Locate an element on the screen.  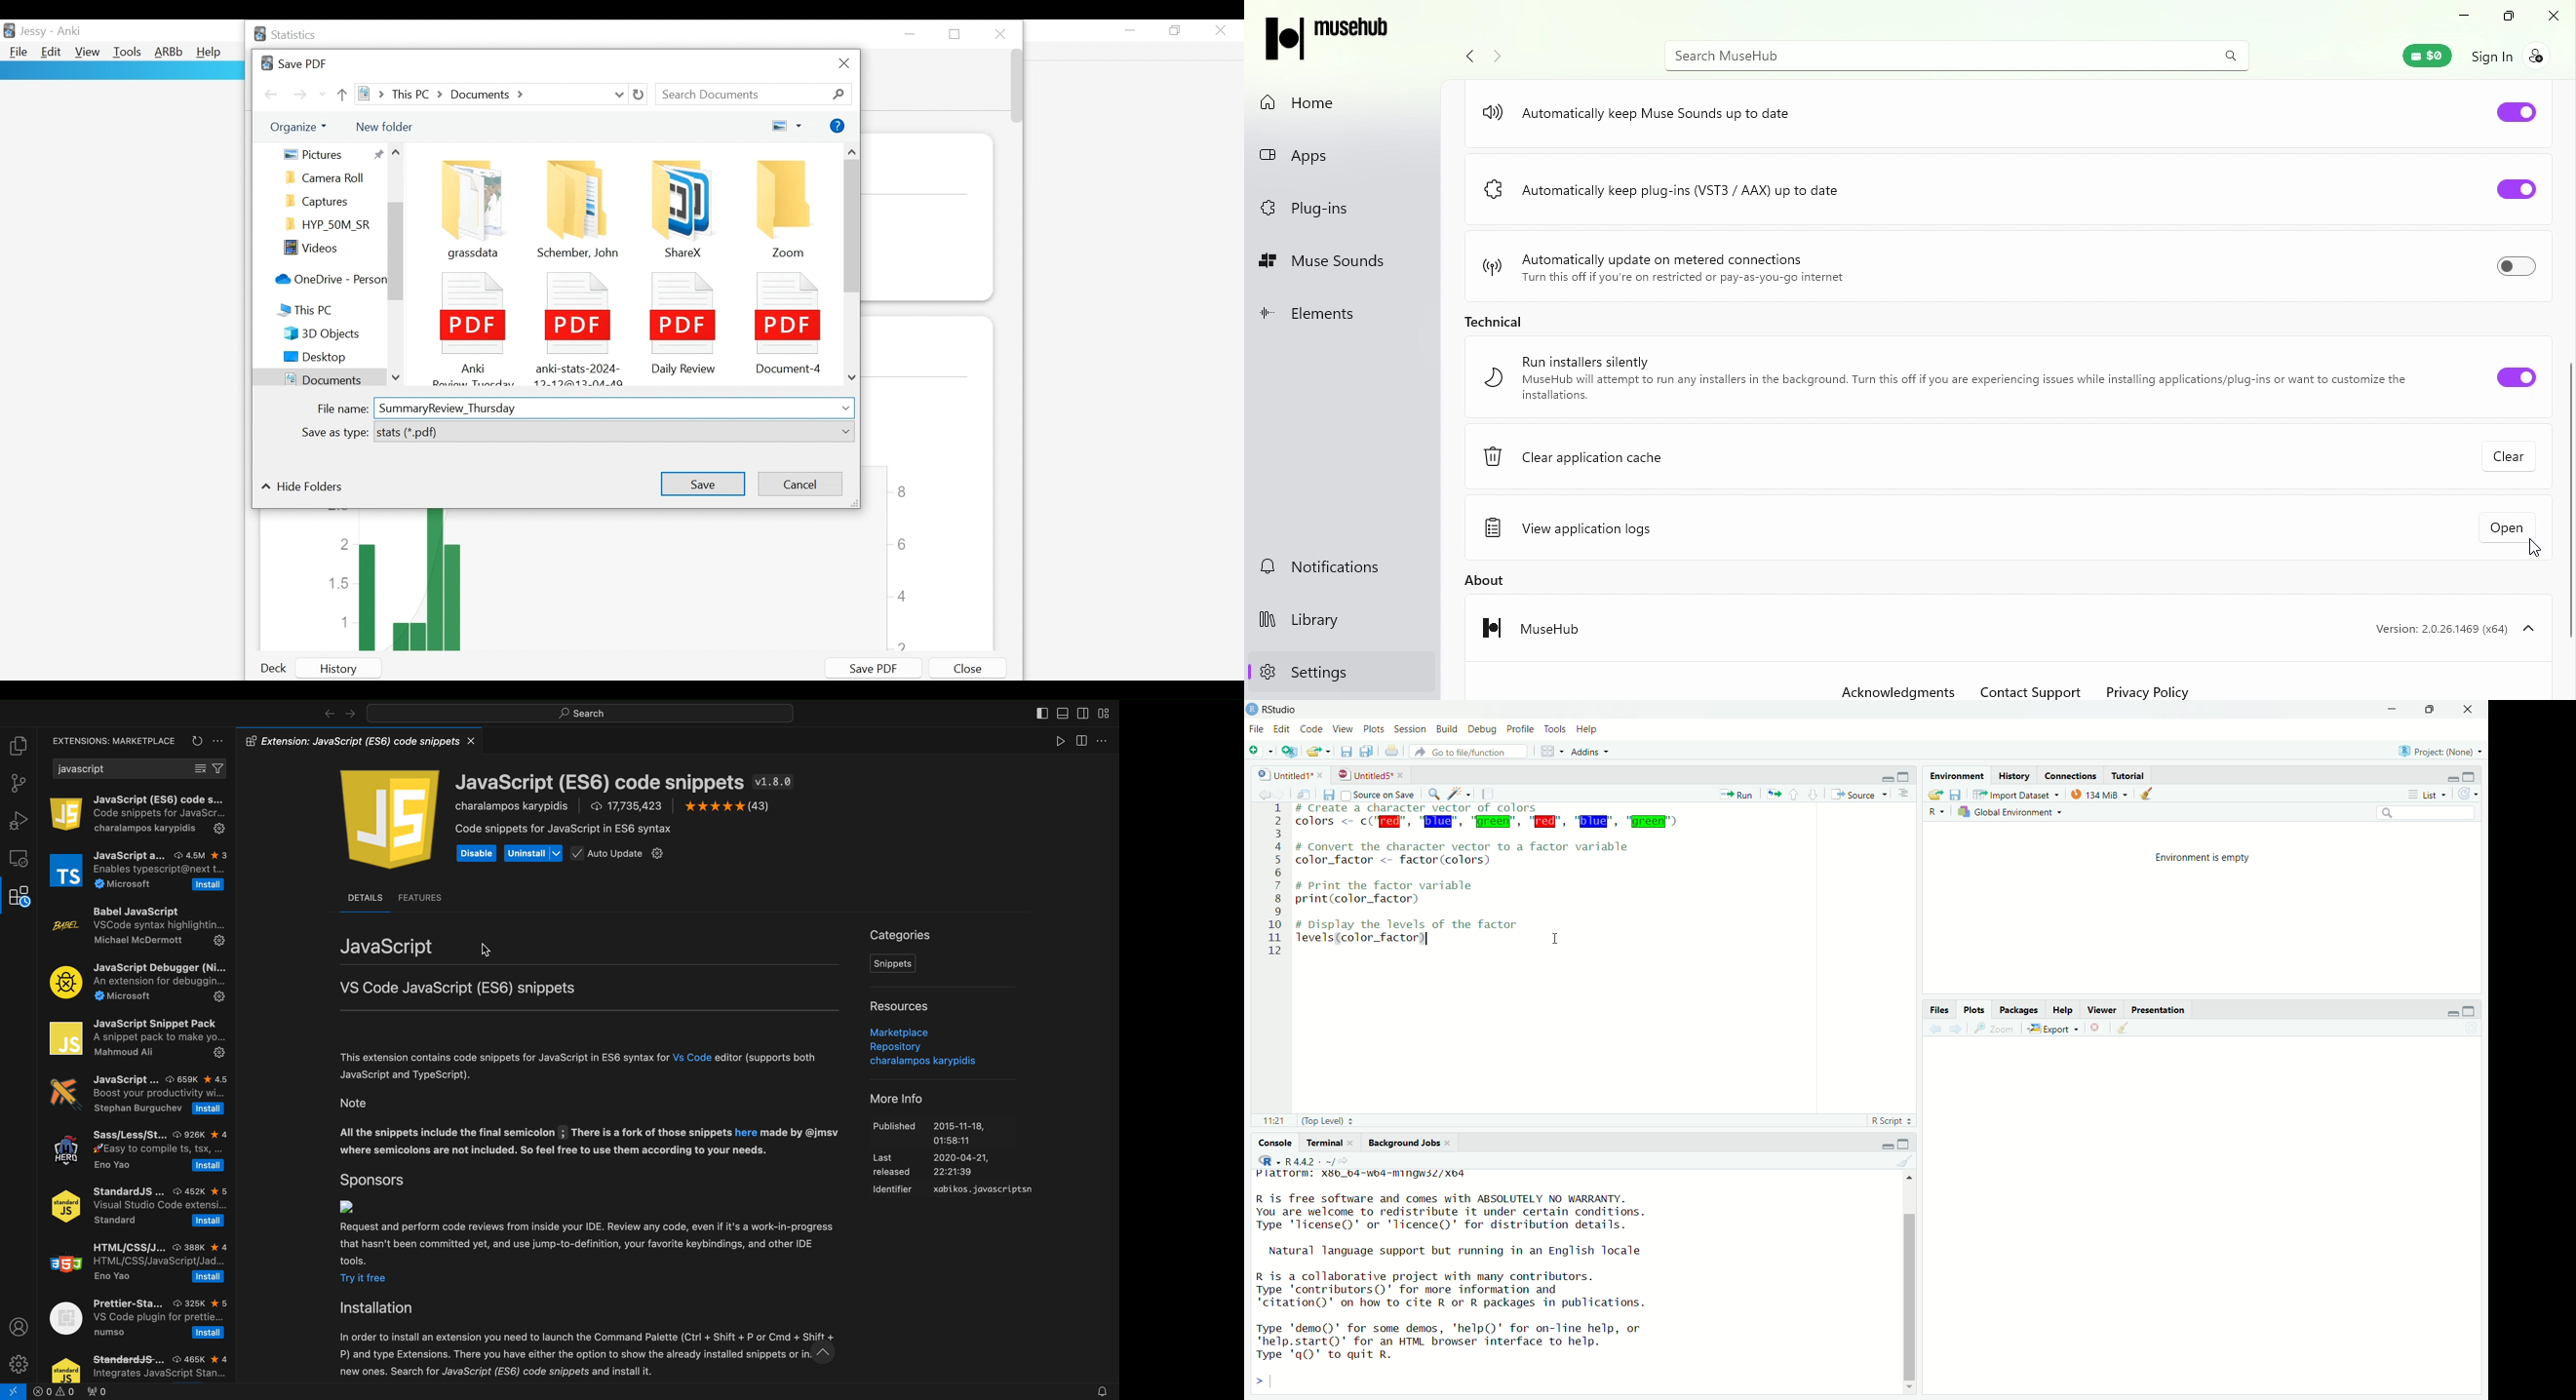
Folder is located at coordinates (329, 226).